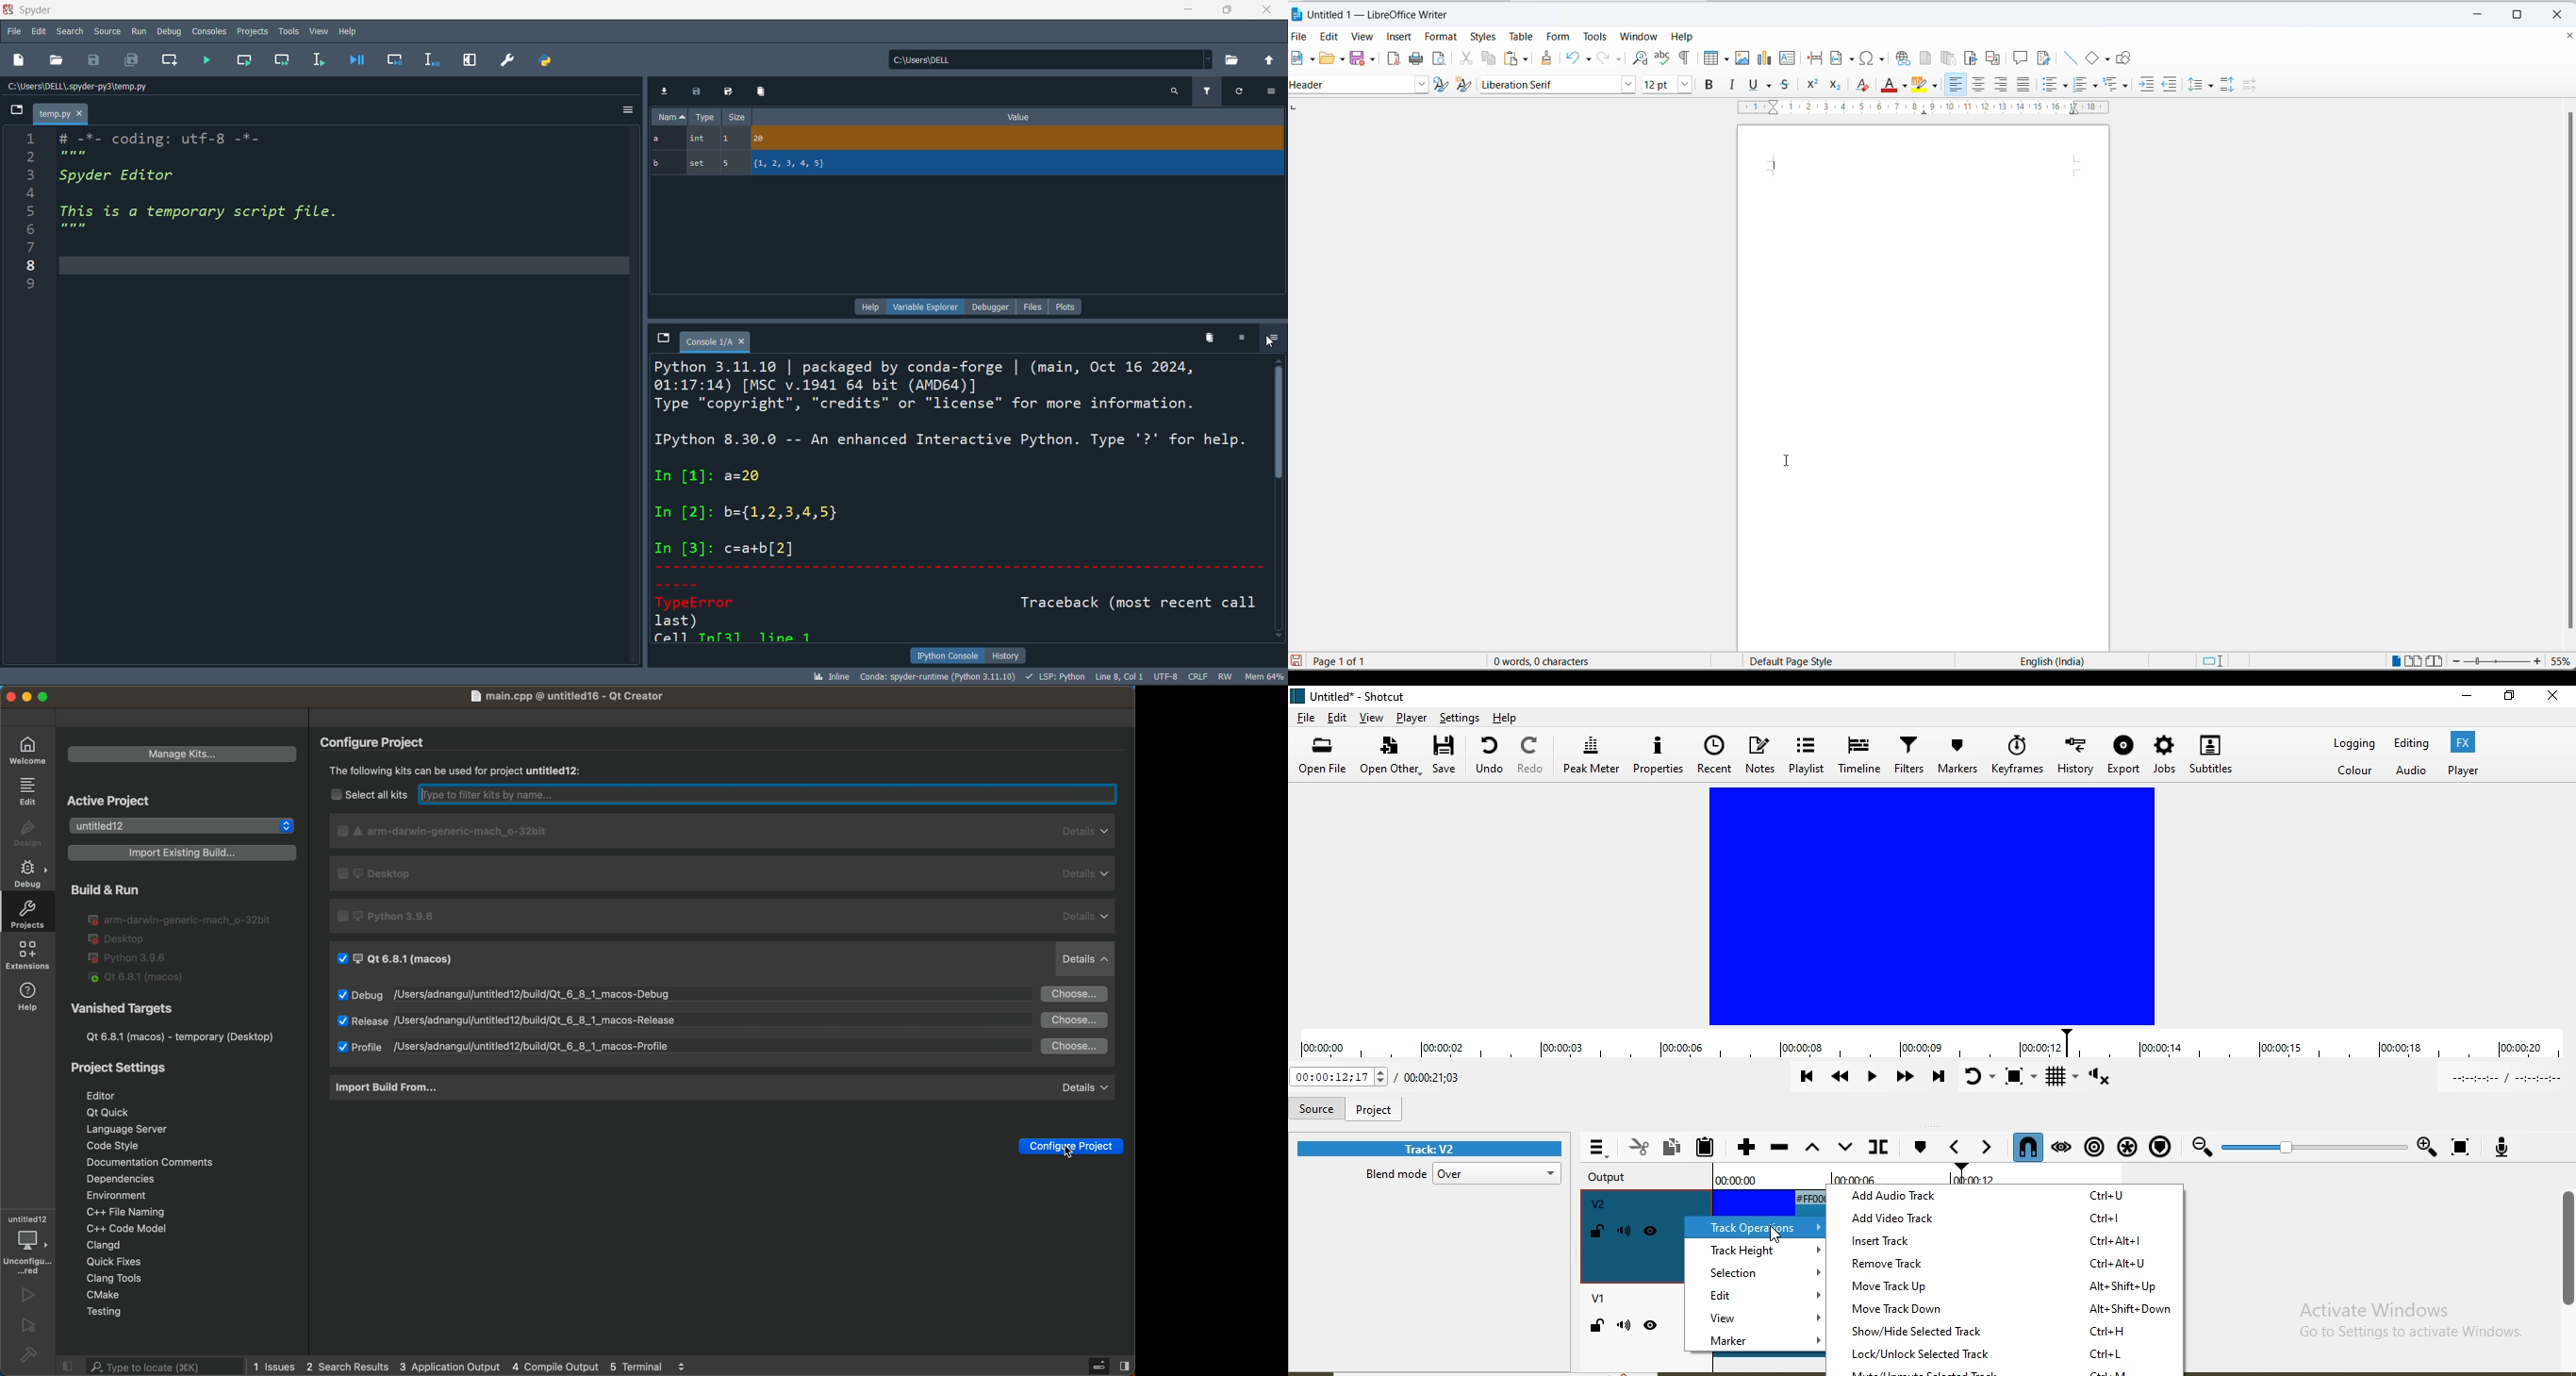 The width and height of the screenshot is (2576, 1400). Describe the element at coordinates (131, 62) in the screenshot. I see `save all` at that location.